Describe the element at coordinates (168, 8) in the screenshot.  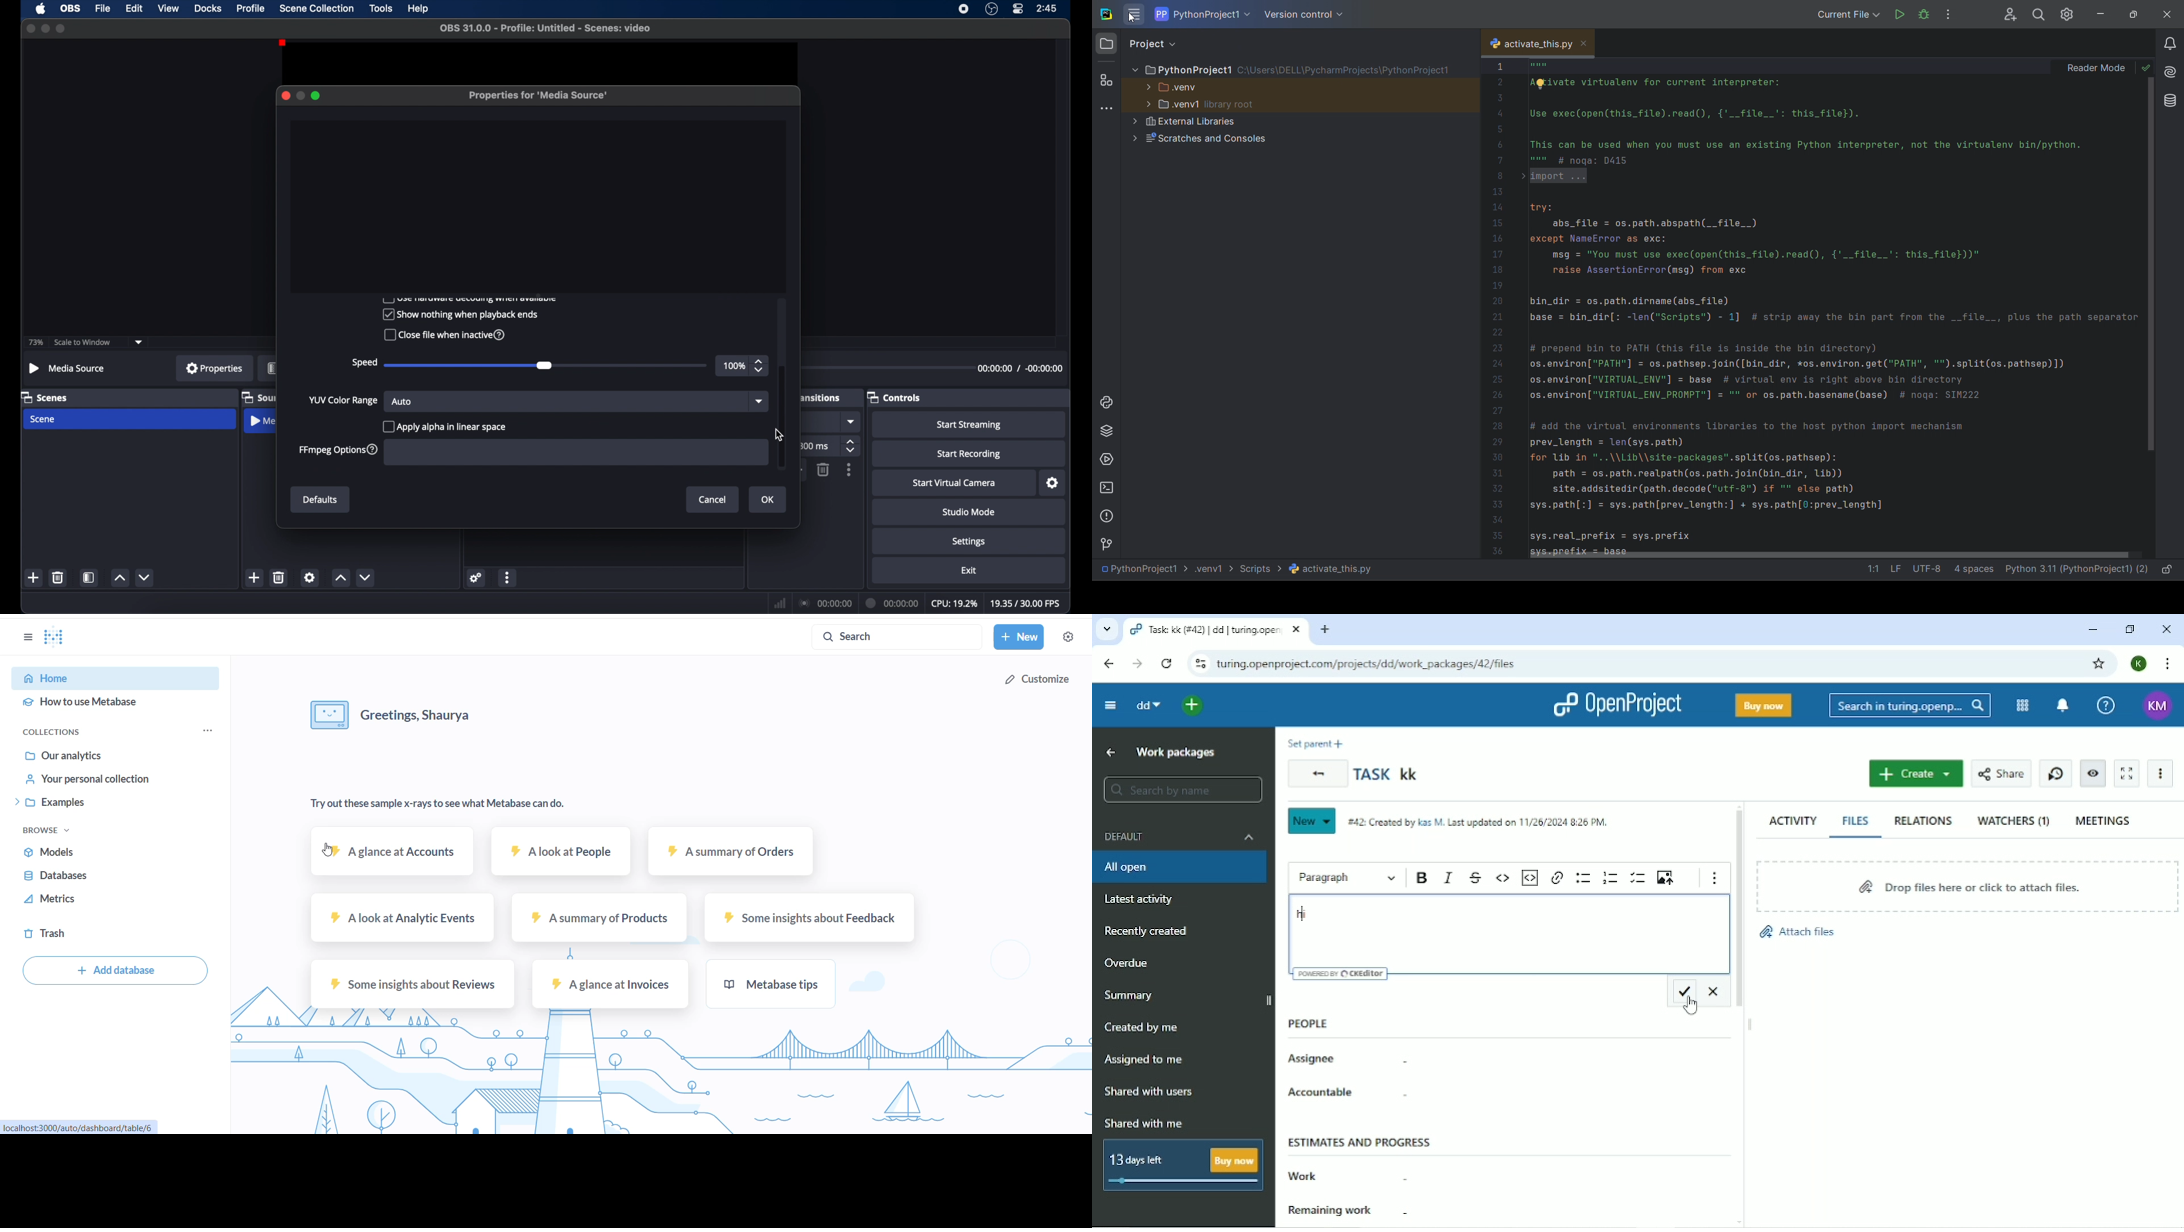
I see `view` at that location.